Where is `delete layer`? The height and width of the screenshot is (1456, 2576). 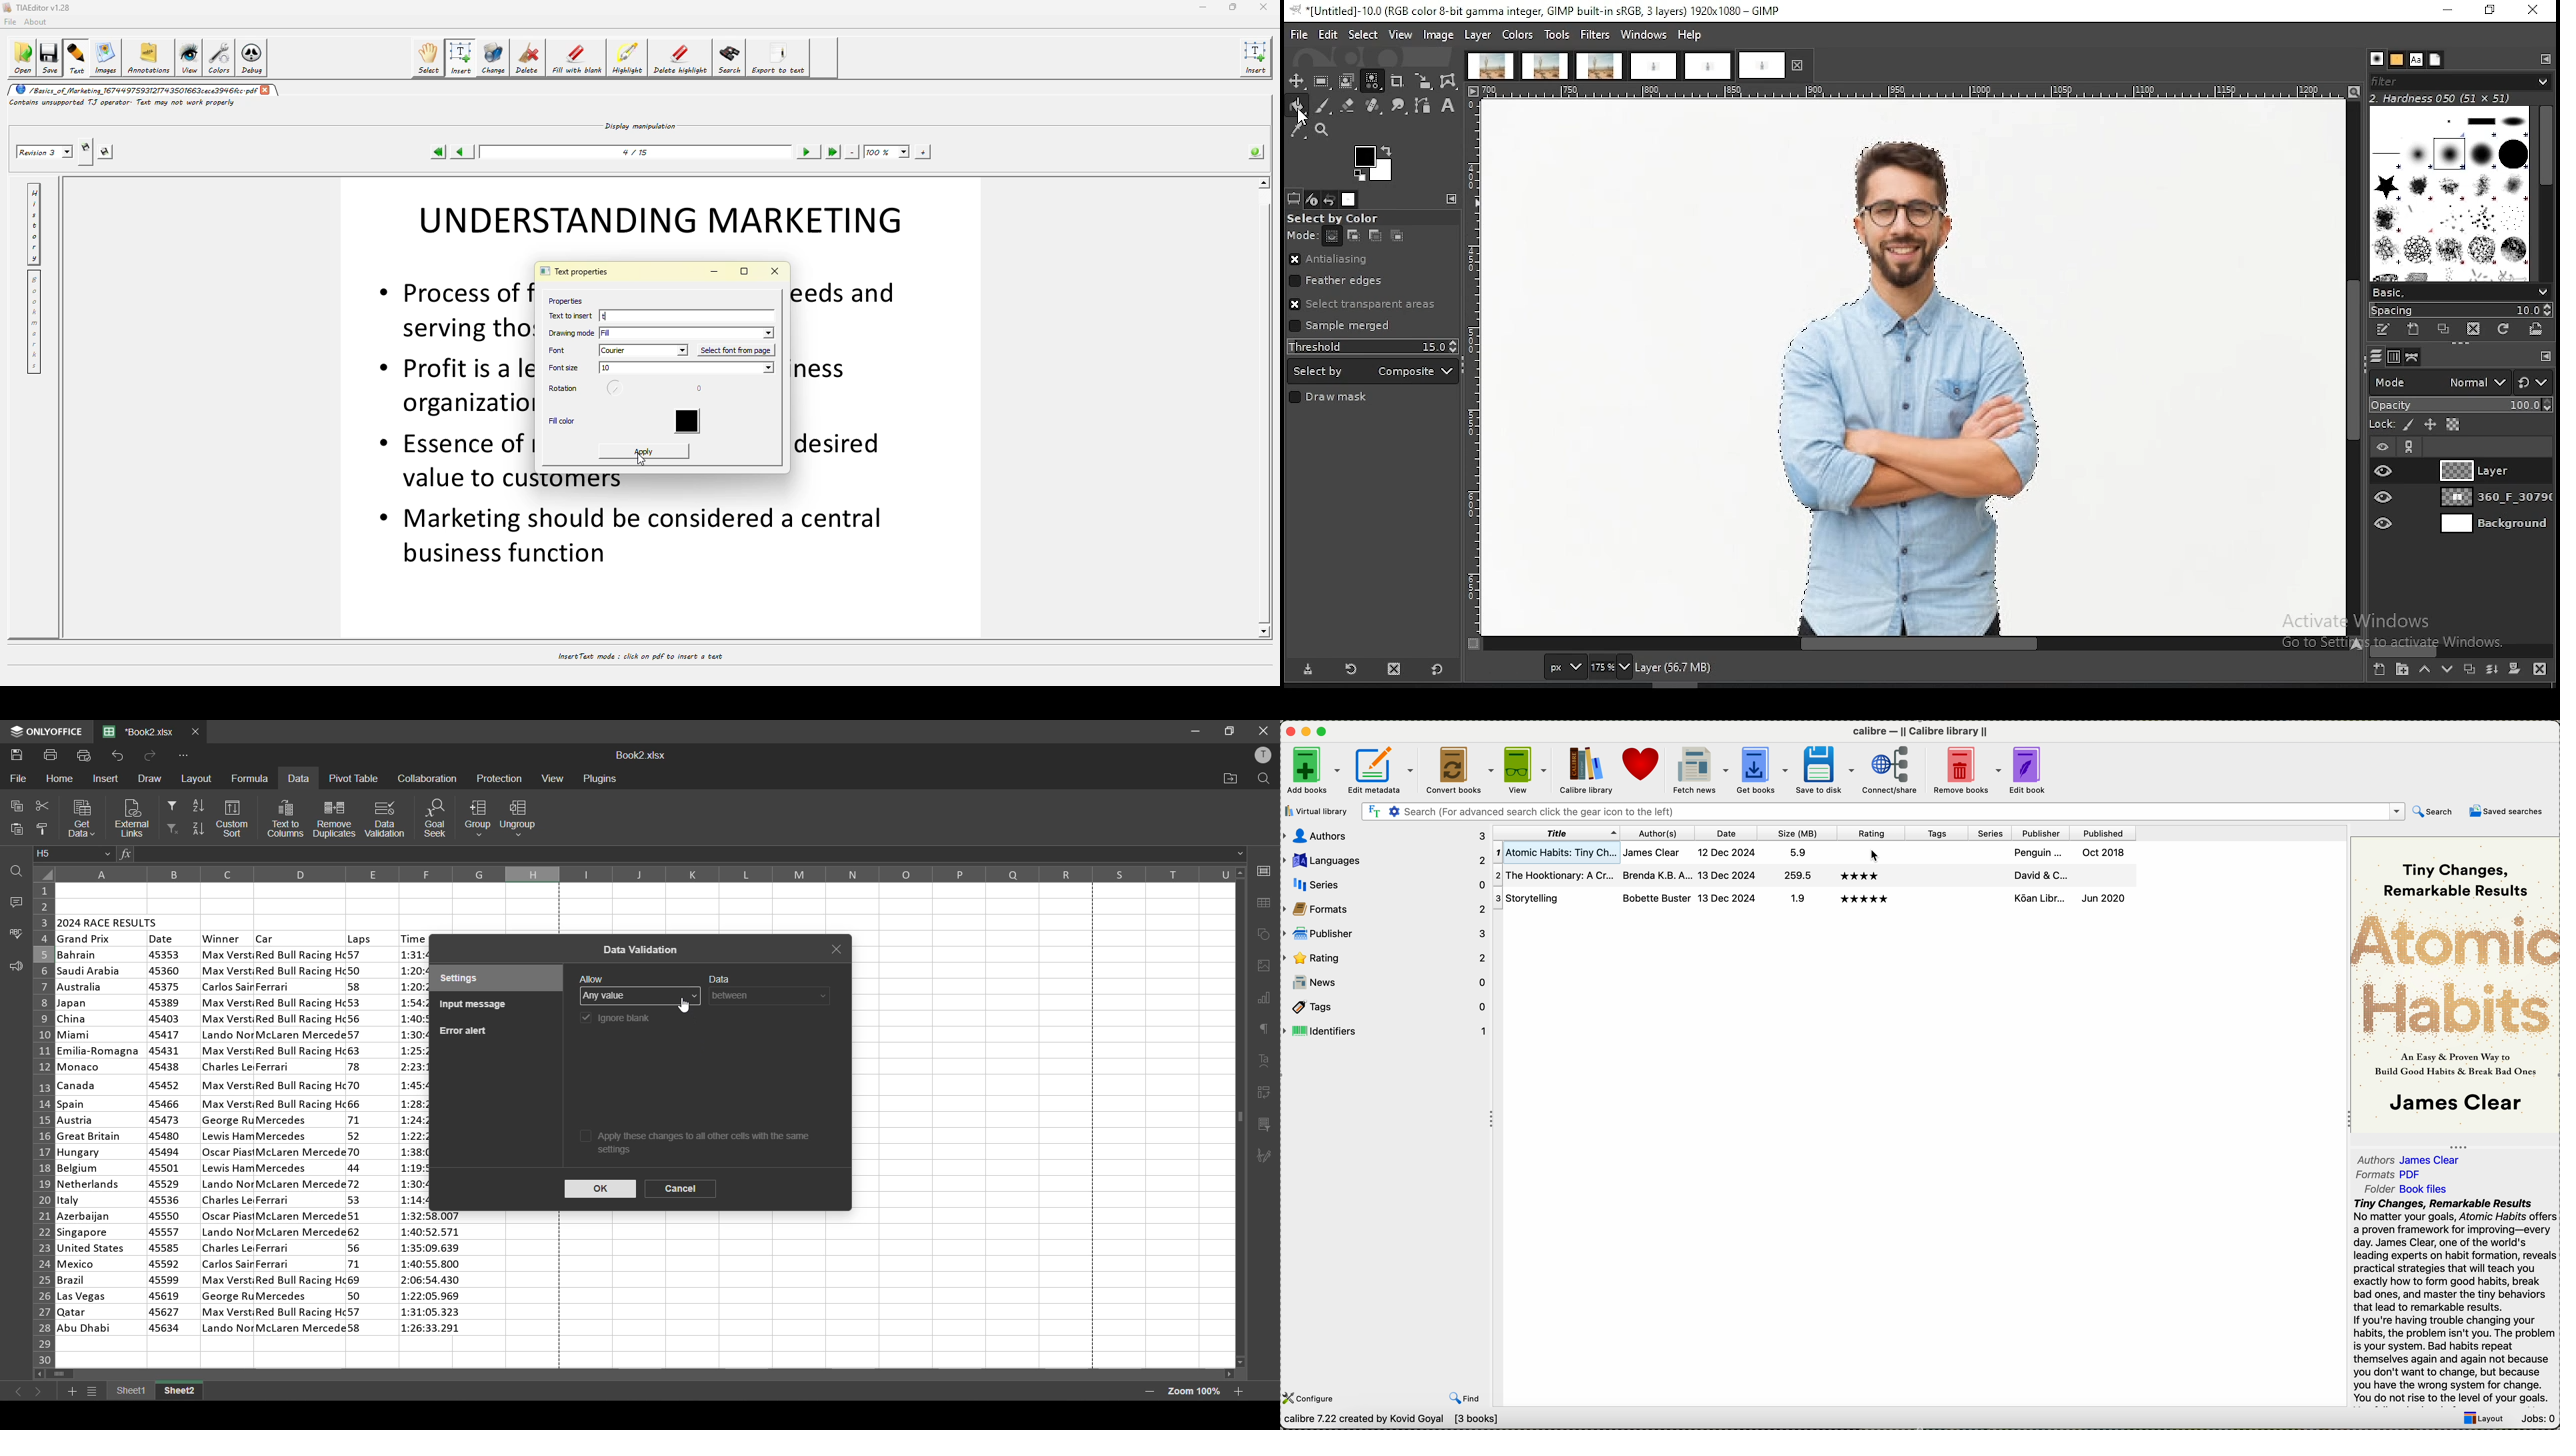 delete layer is located at coordinates (2543, 671).